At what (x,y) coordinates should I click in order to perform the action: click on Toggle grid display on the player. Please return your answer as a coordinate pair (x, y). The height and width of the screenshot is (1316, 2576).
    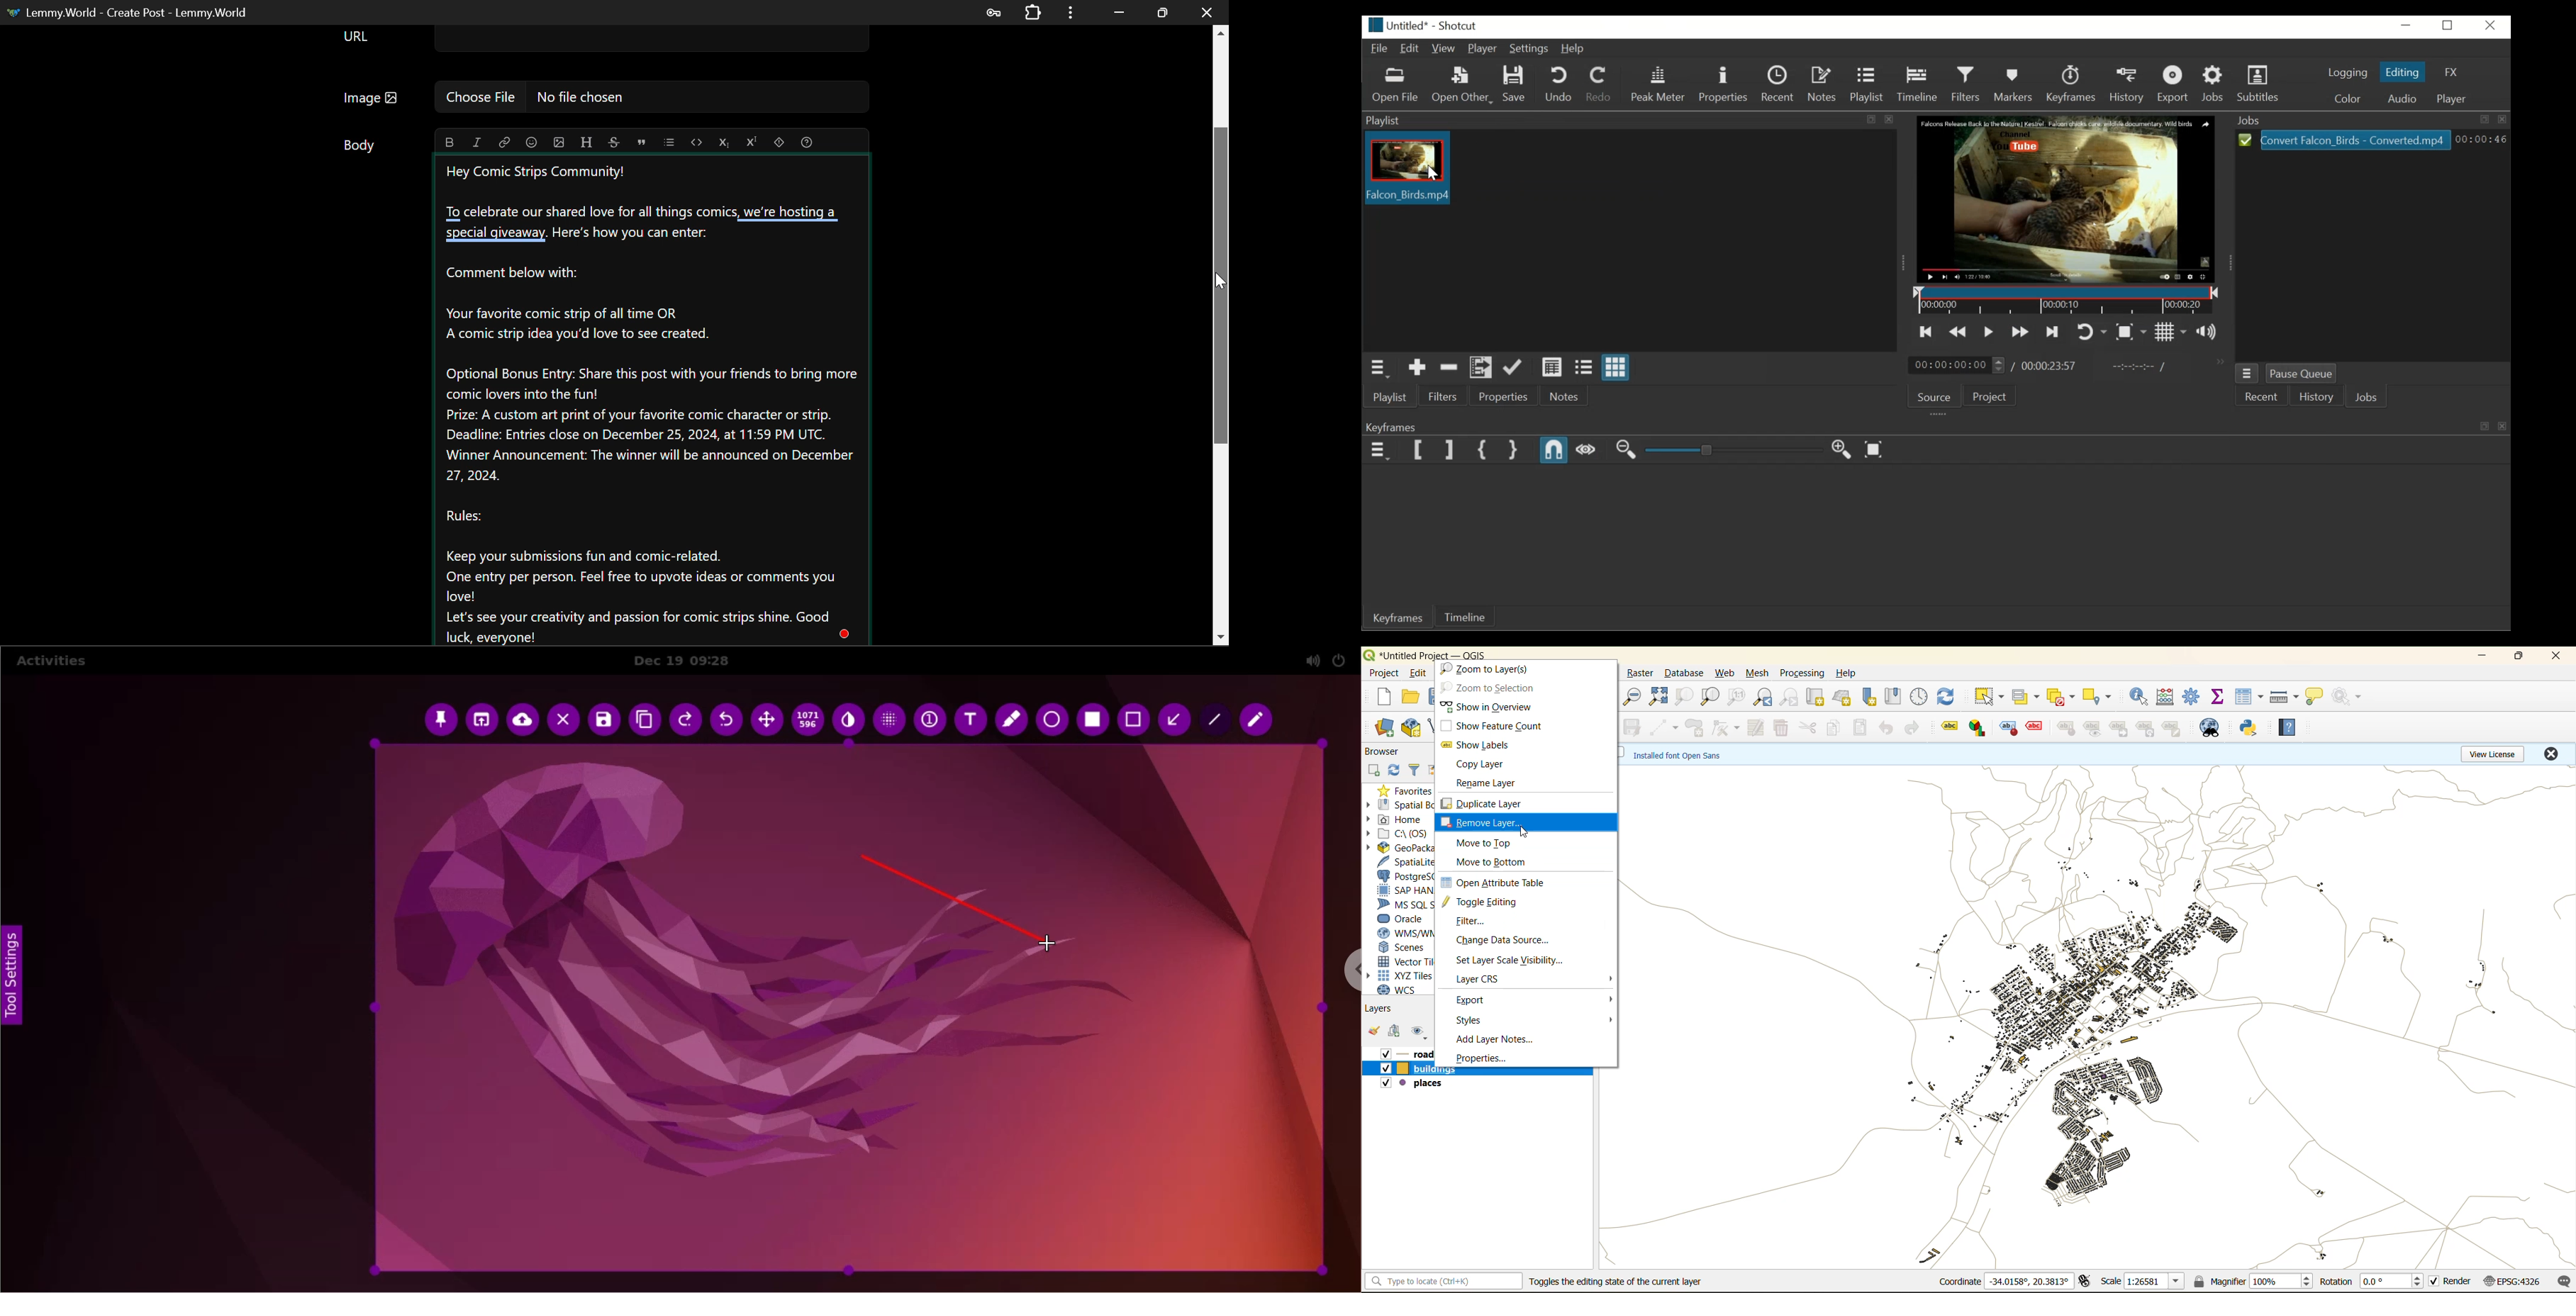
    Looking at the image, I should click on (2172, 333).